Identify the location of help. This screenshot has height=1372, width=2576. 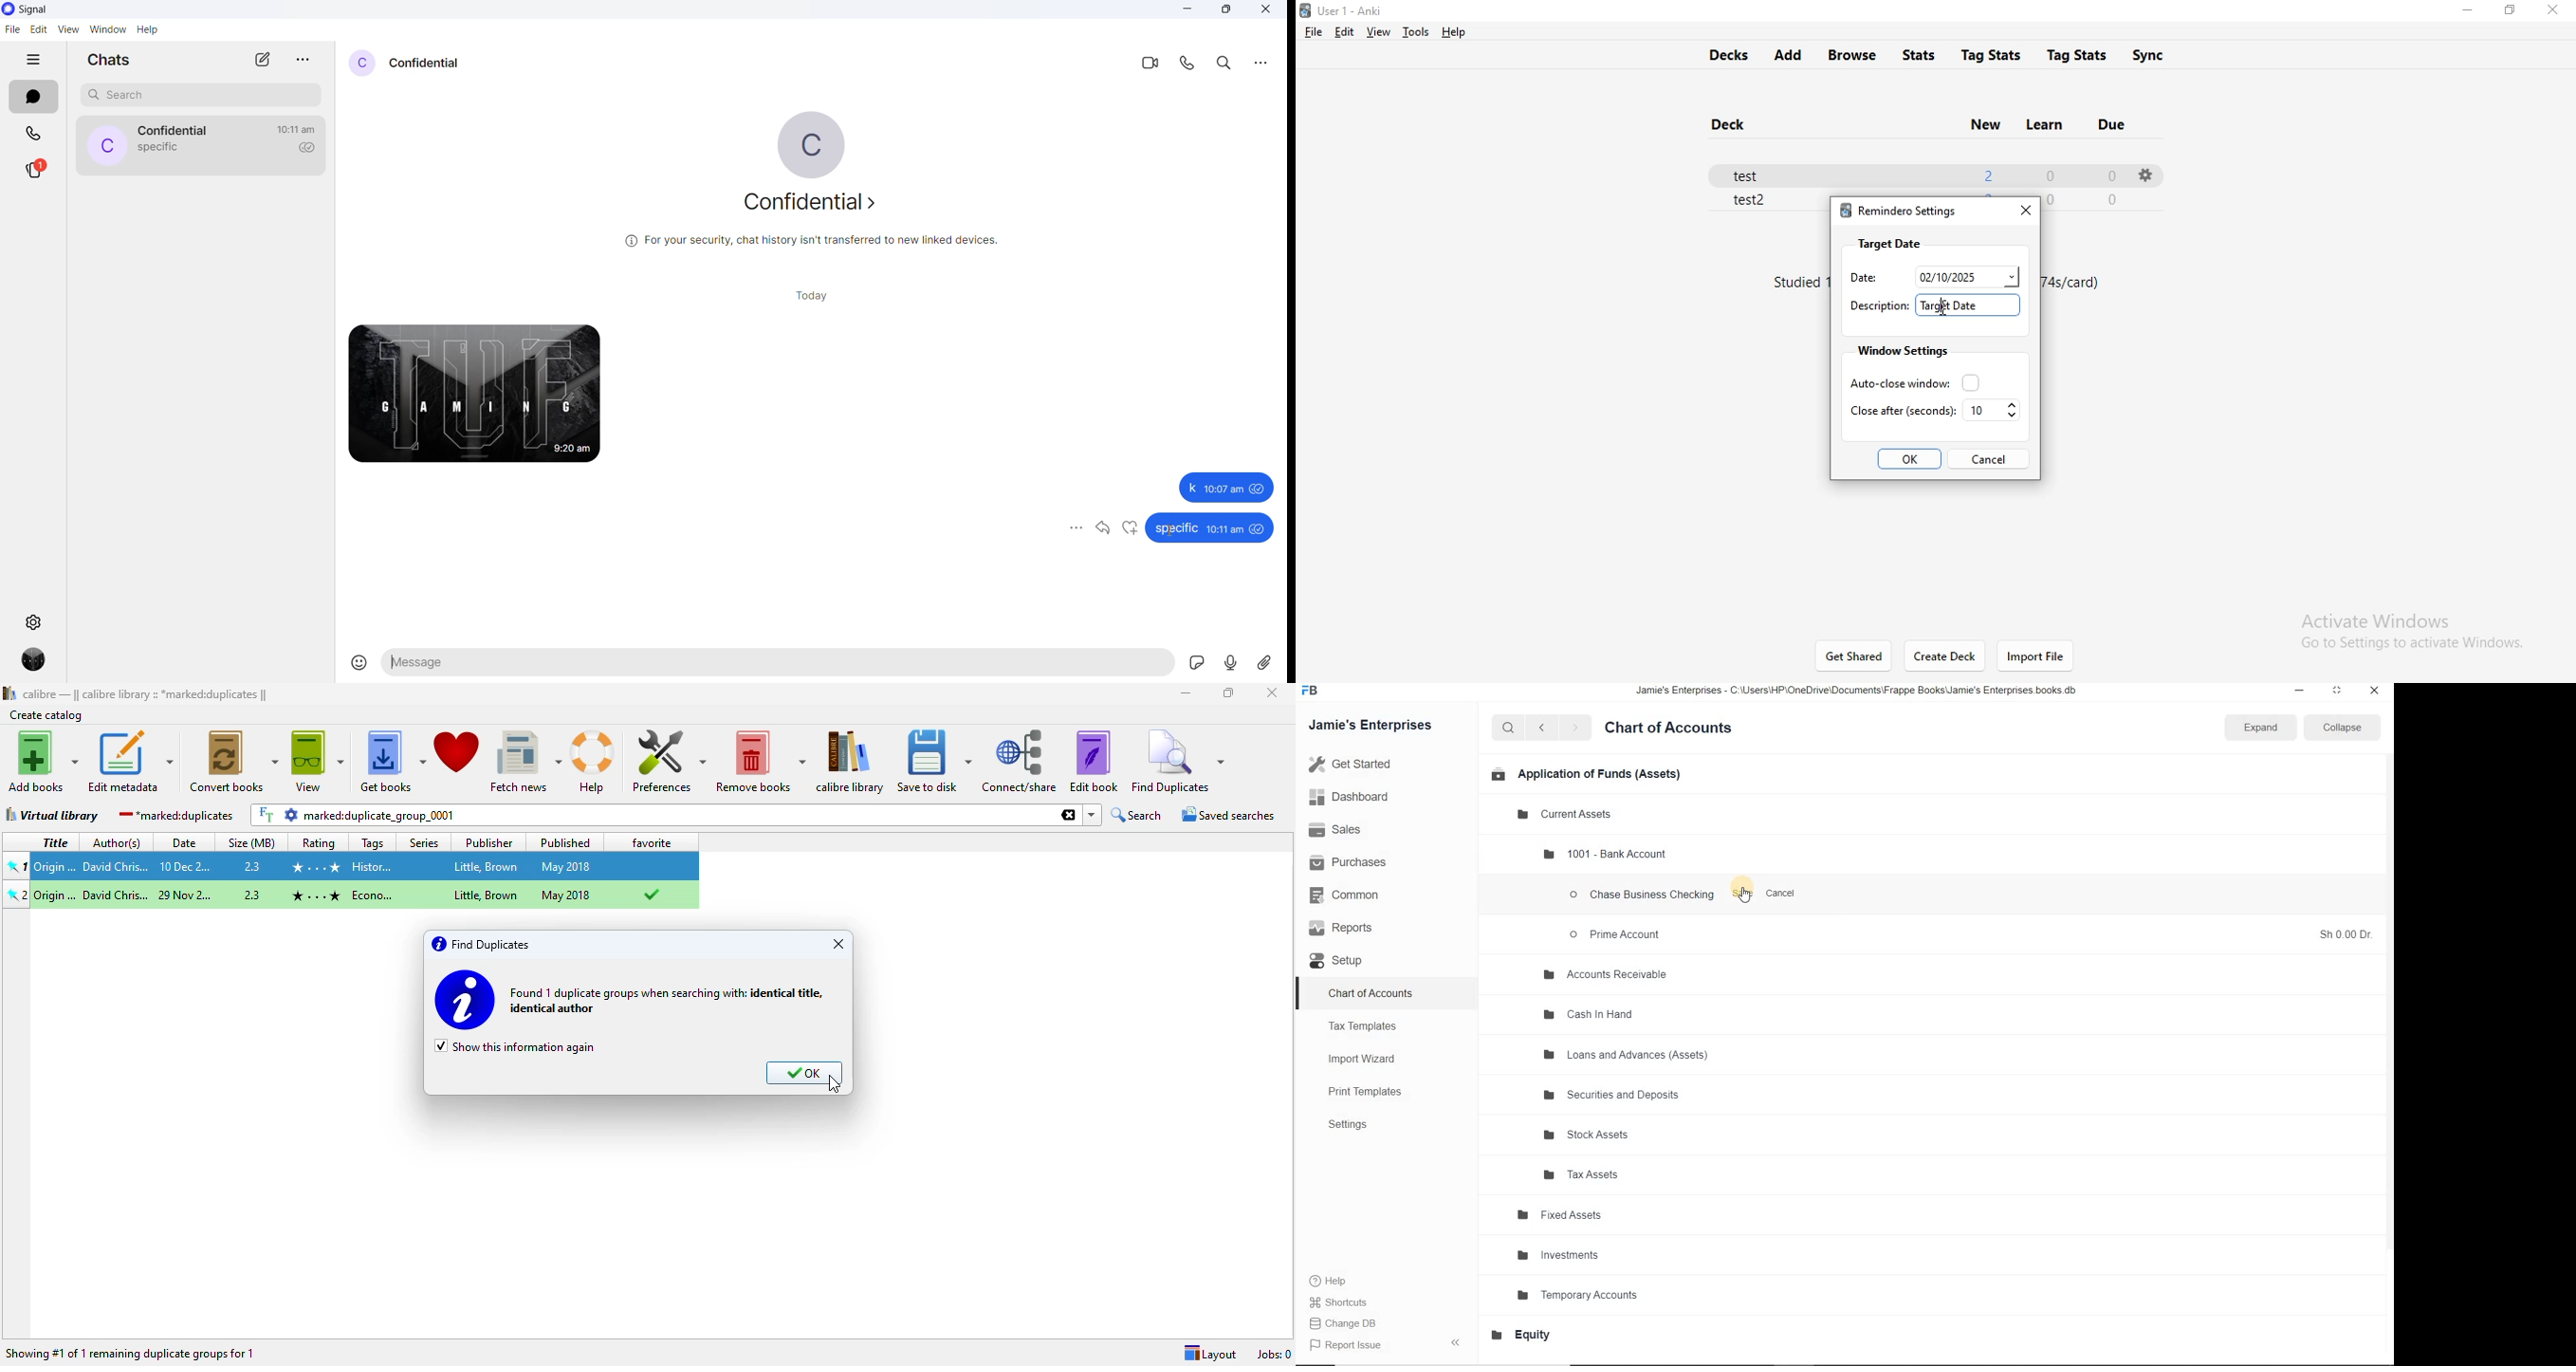
(592, 762).